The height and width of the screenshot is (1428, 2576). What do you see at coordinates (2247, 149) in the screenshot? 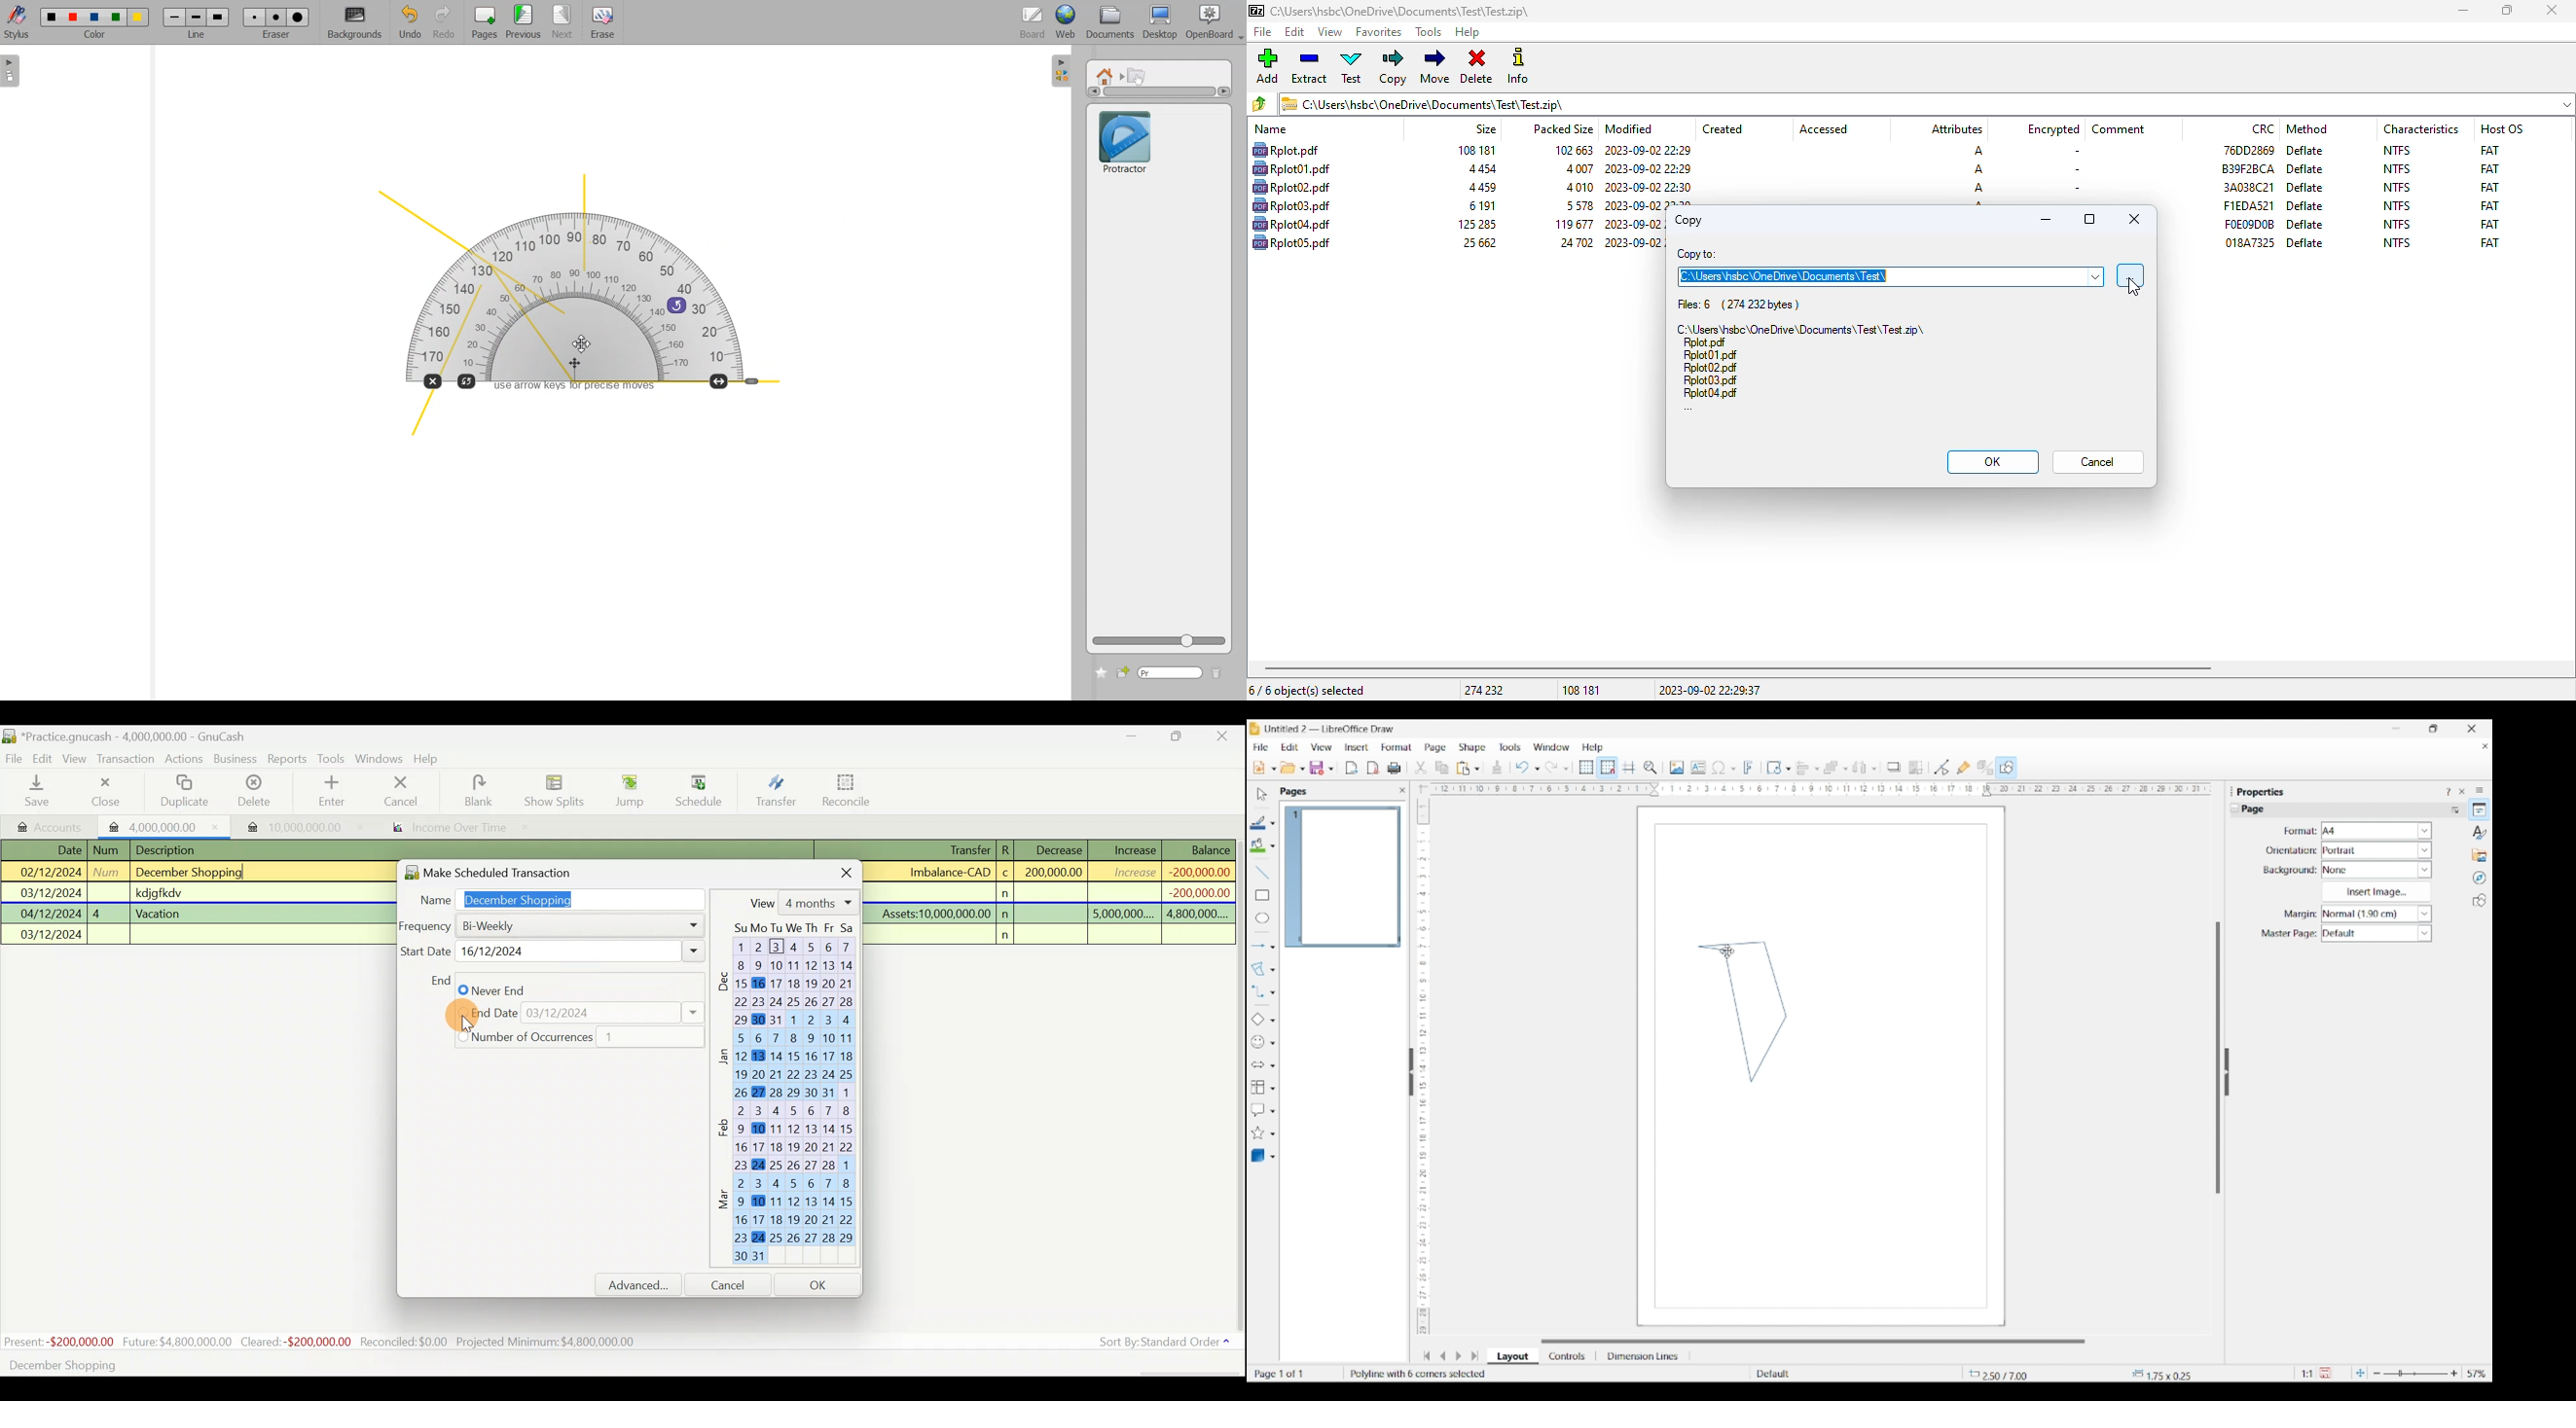
I see `CRC` at bounding box center [2247, 149].